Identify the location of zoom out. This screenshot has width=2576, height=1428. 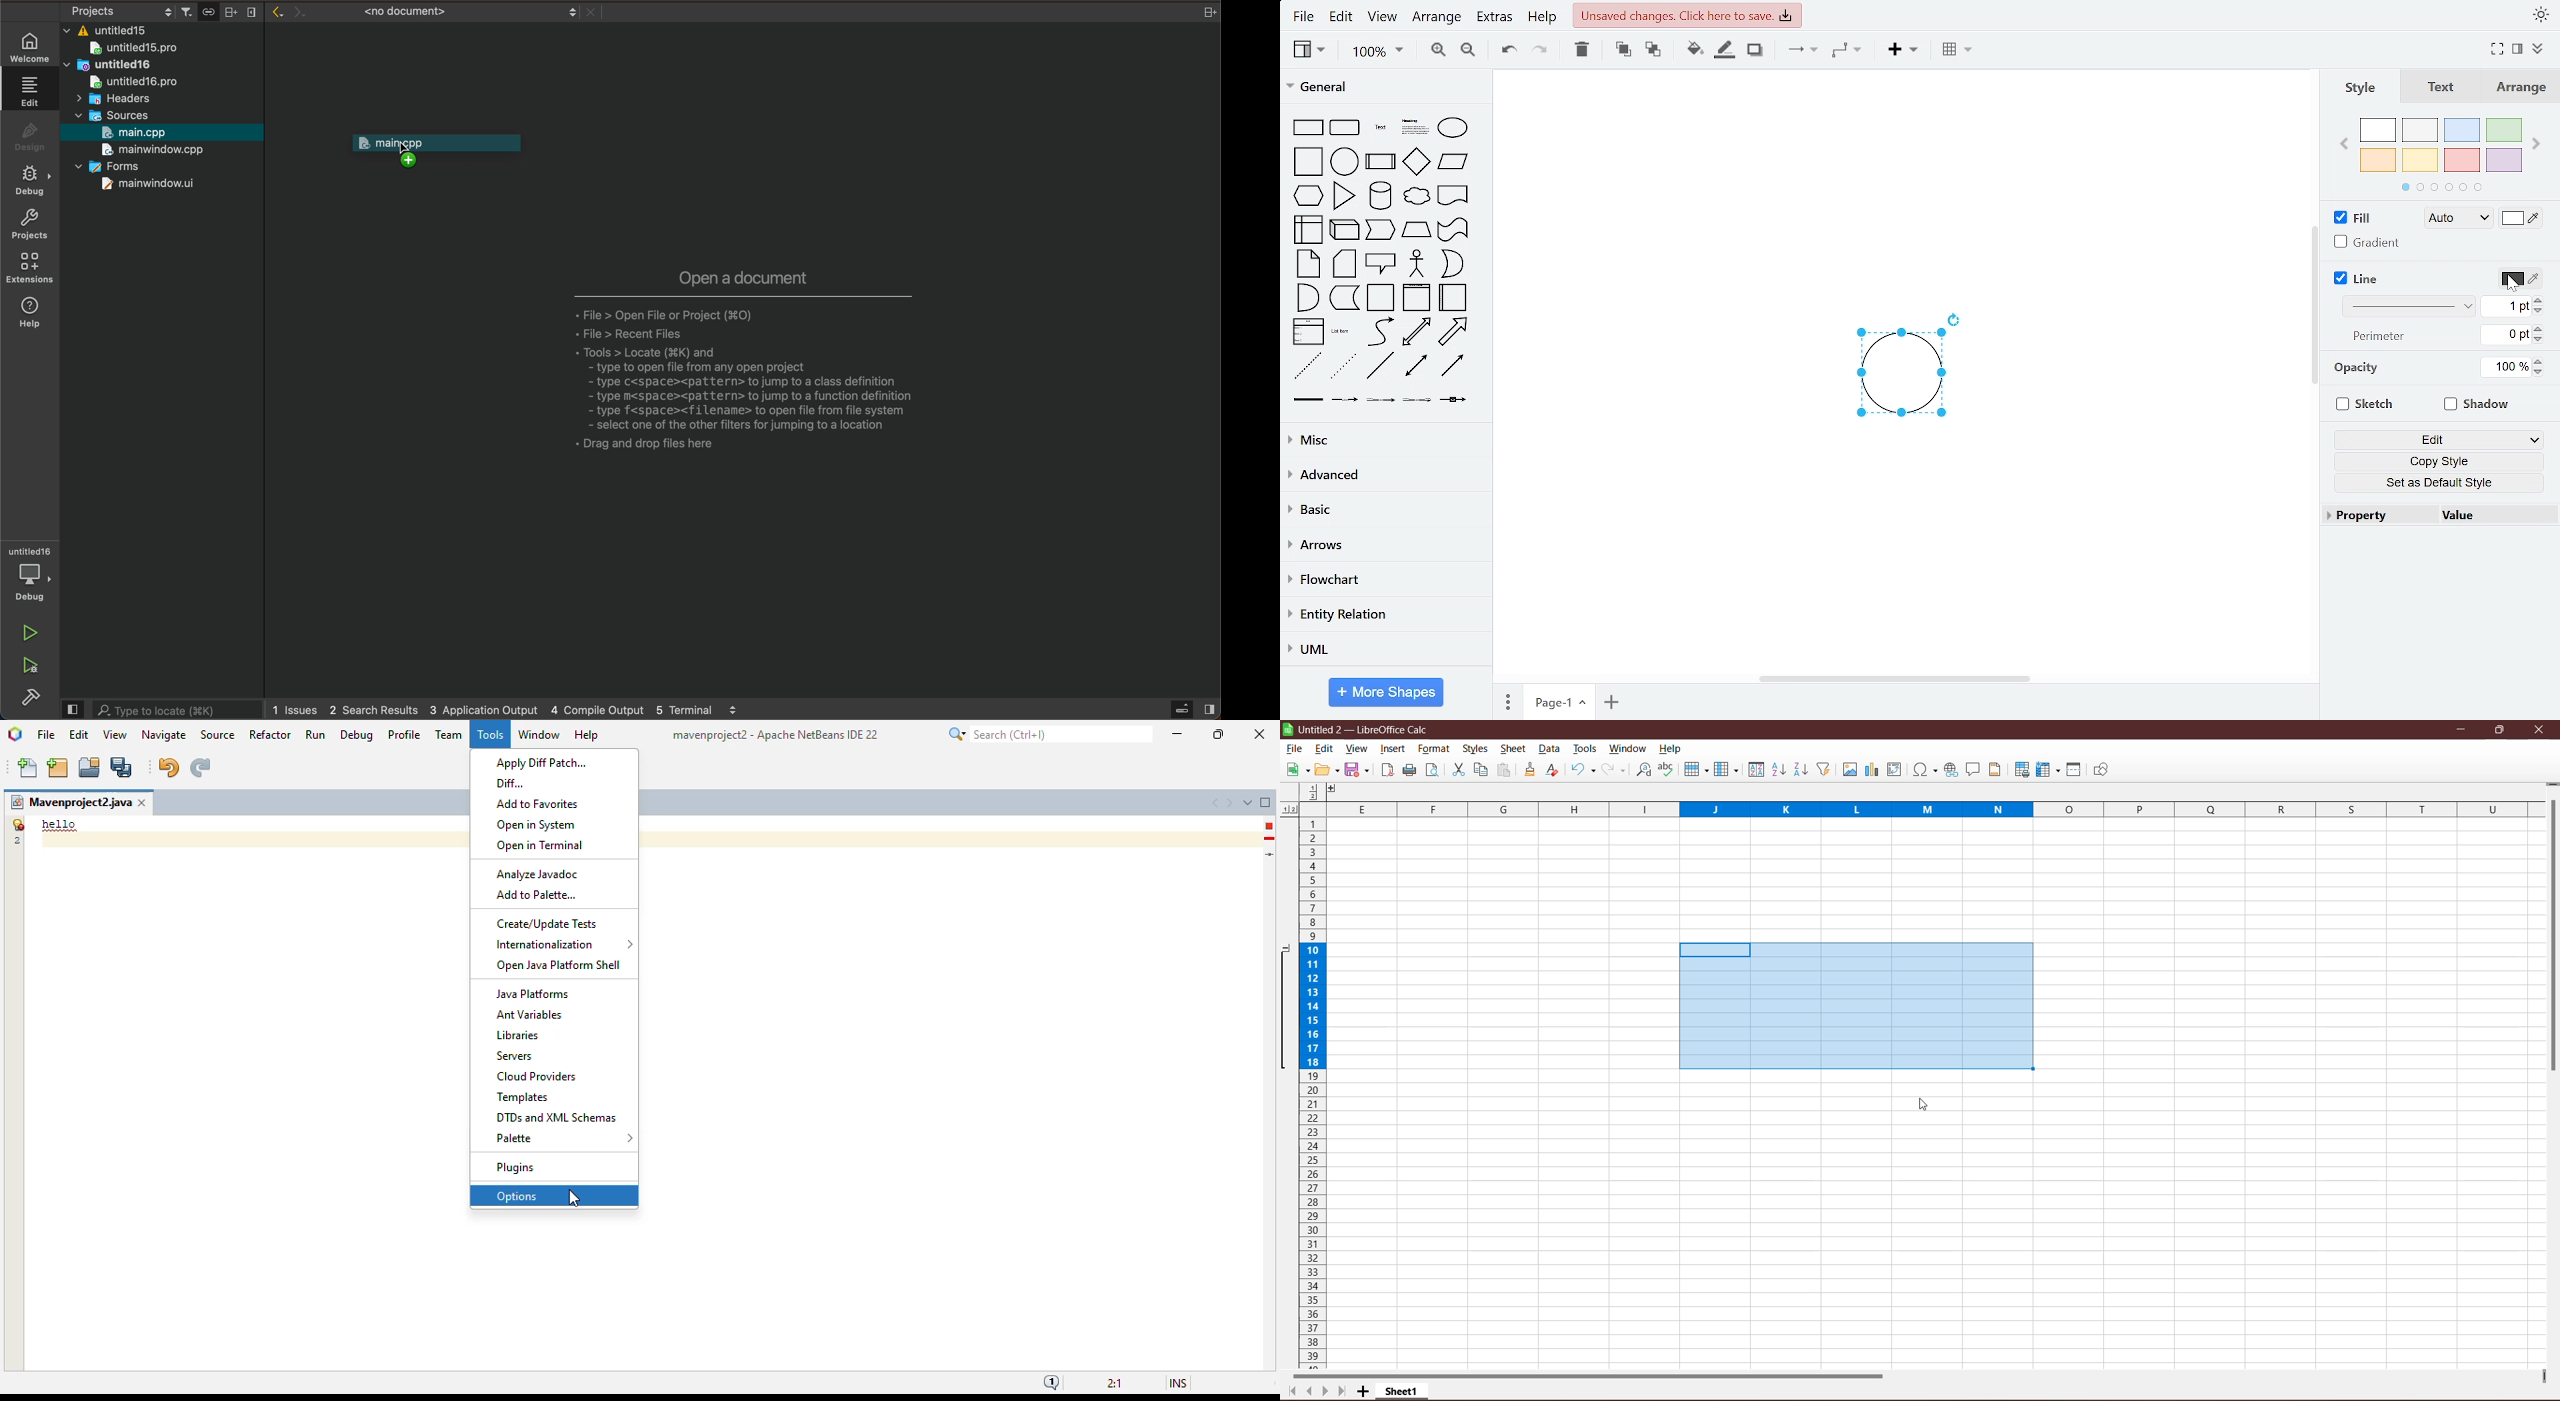
(1468, 52).